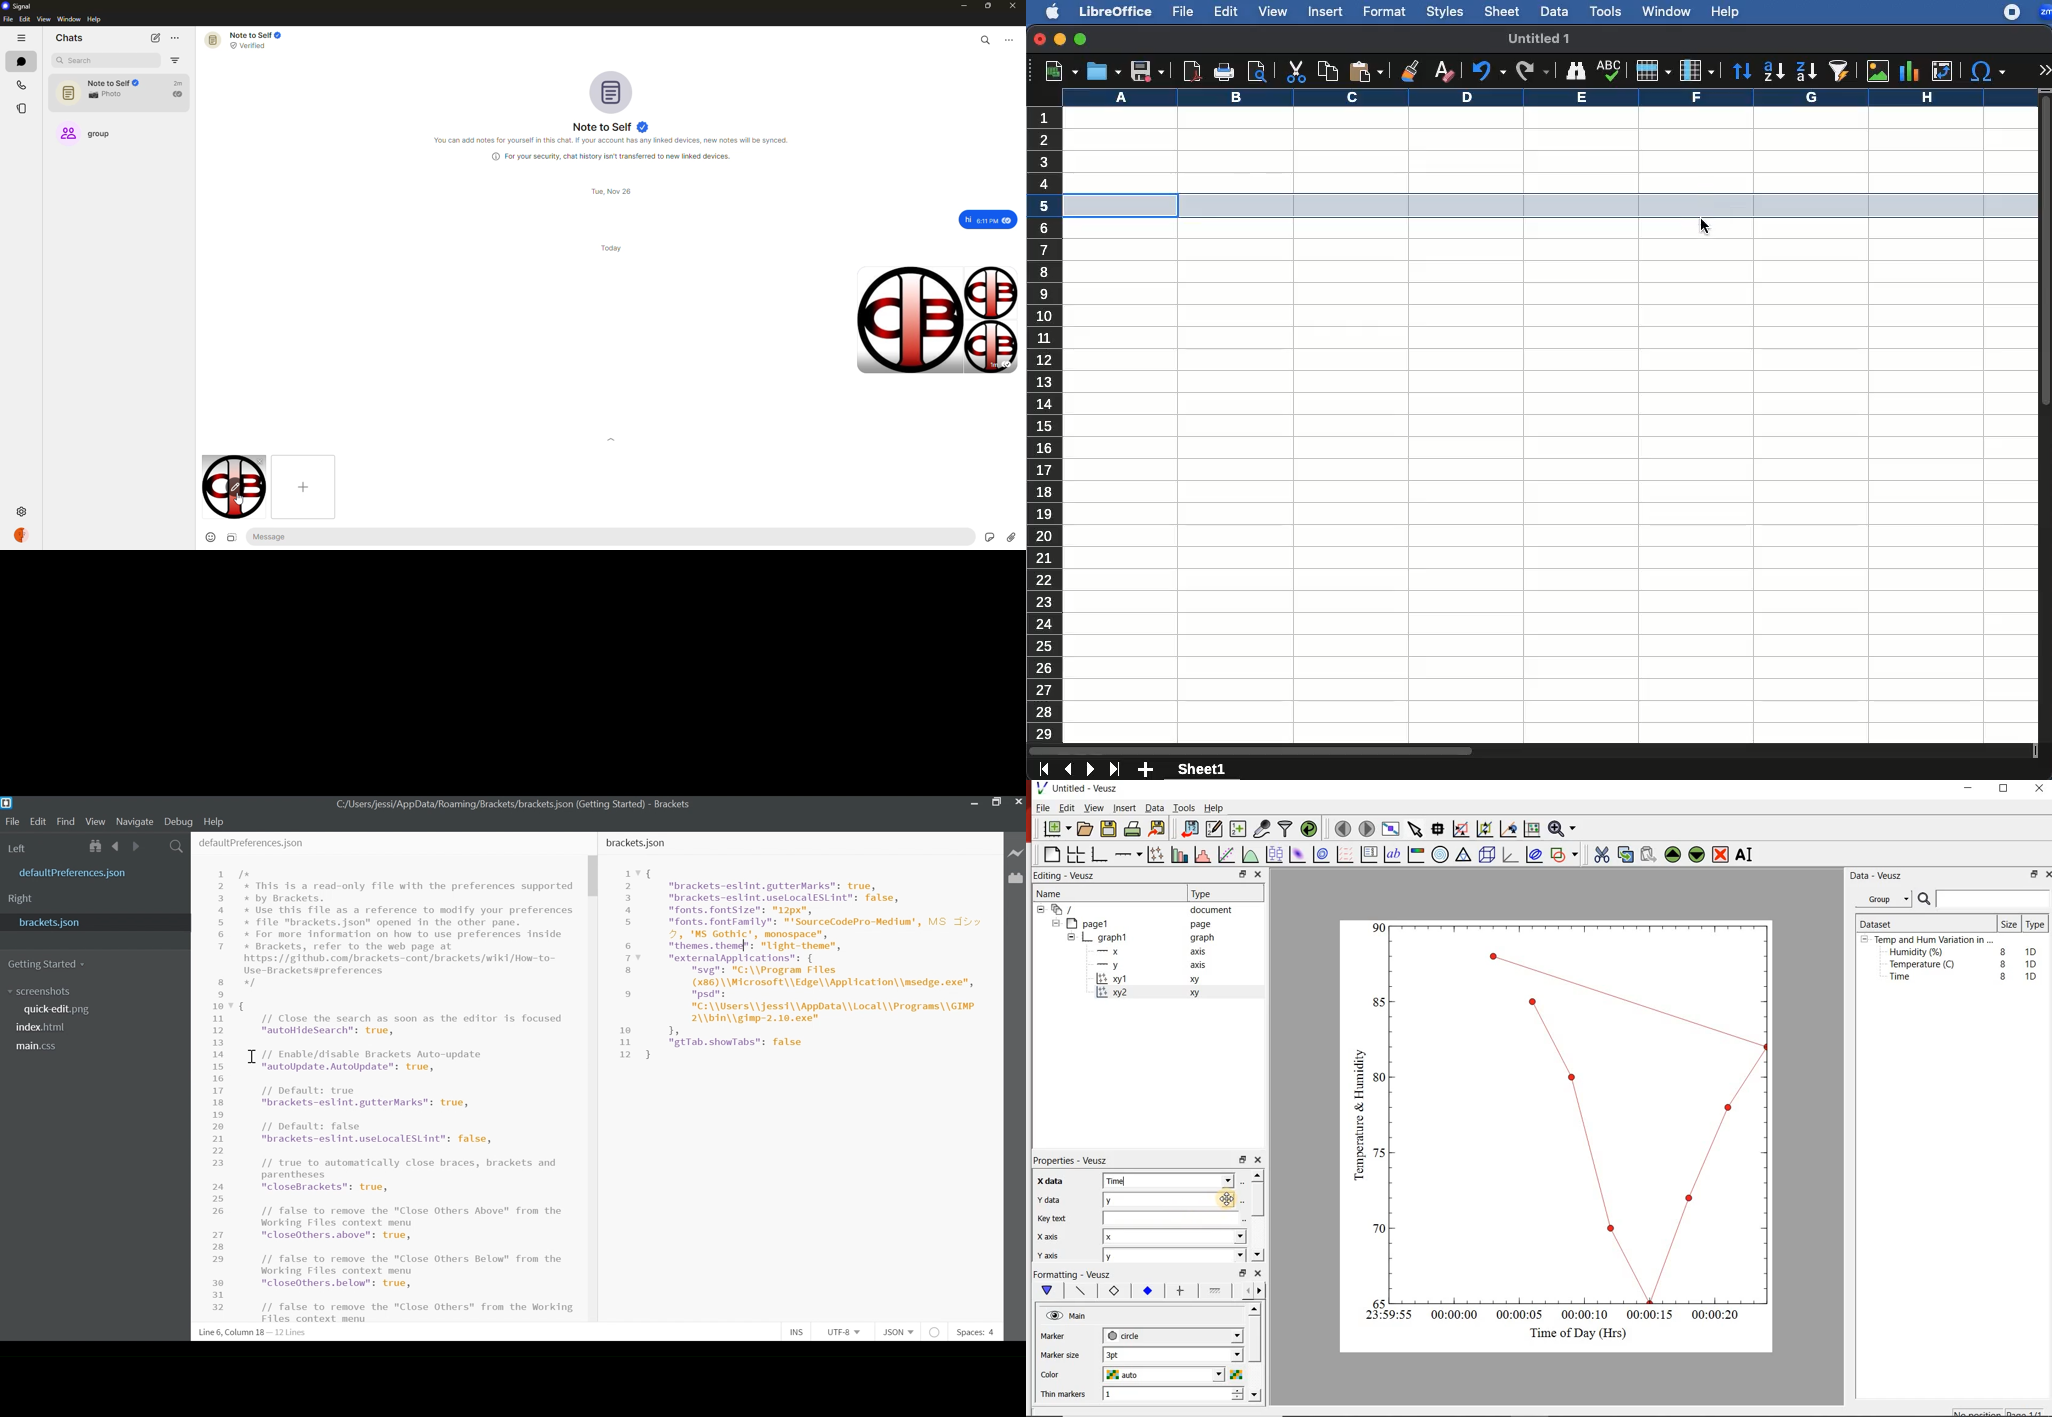 This screenshot has height=1428, width=2072. What do you see at coordinates (387, 1077) in the screenshot?
I see `defaultPrefereces.json File Editor` at bounding box center [387, 1077].